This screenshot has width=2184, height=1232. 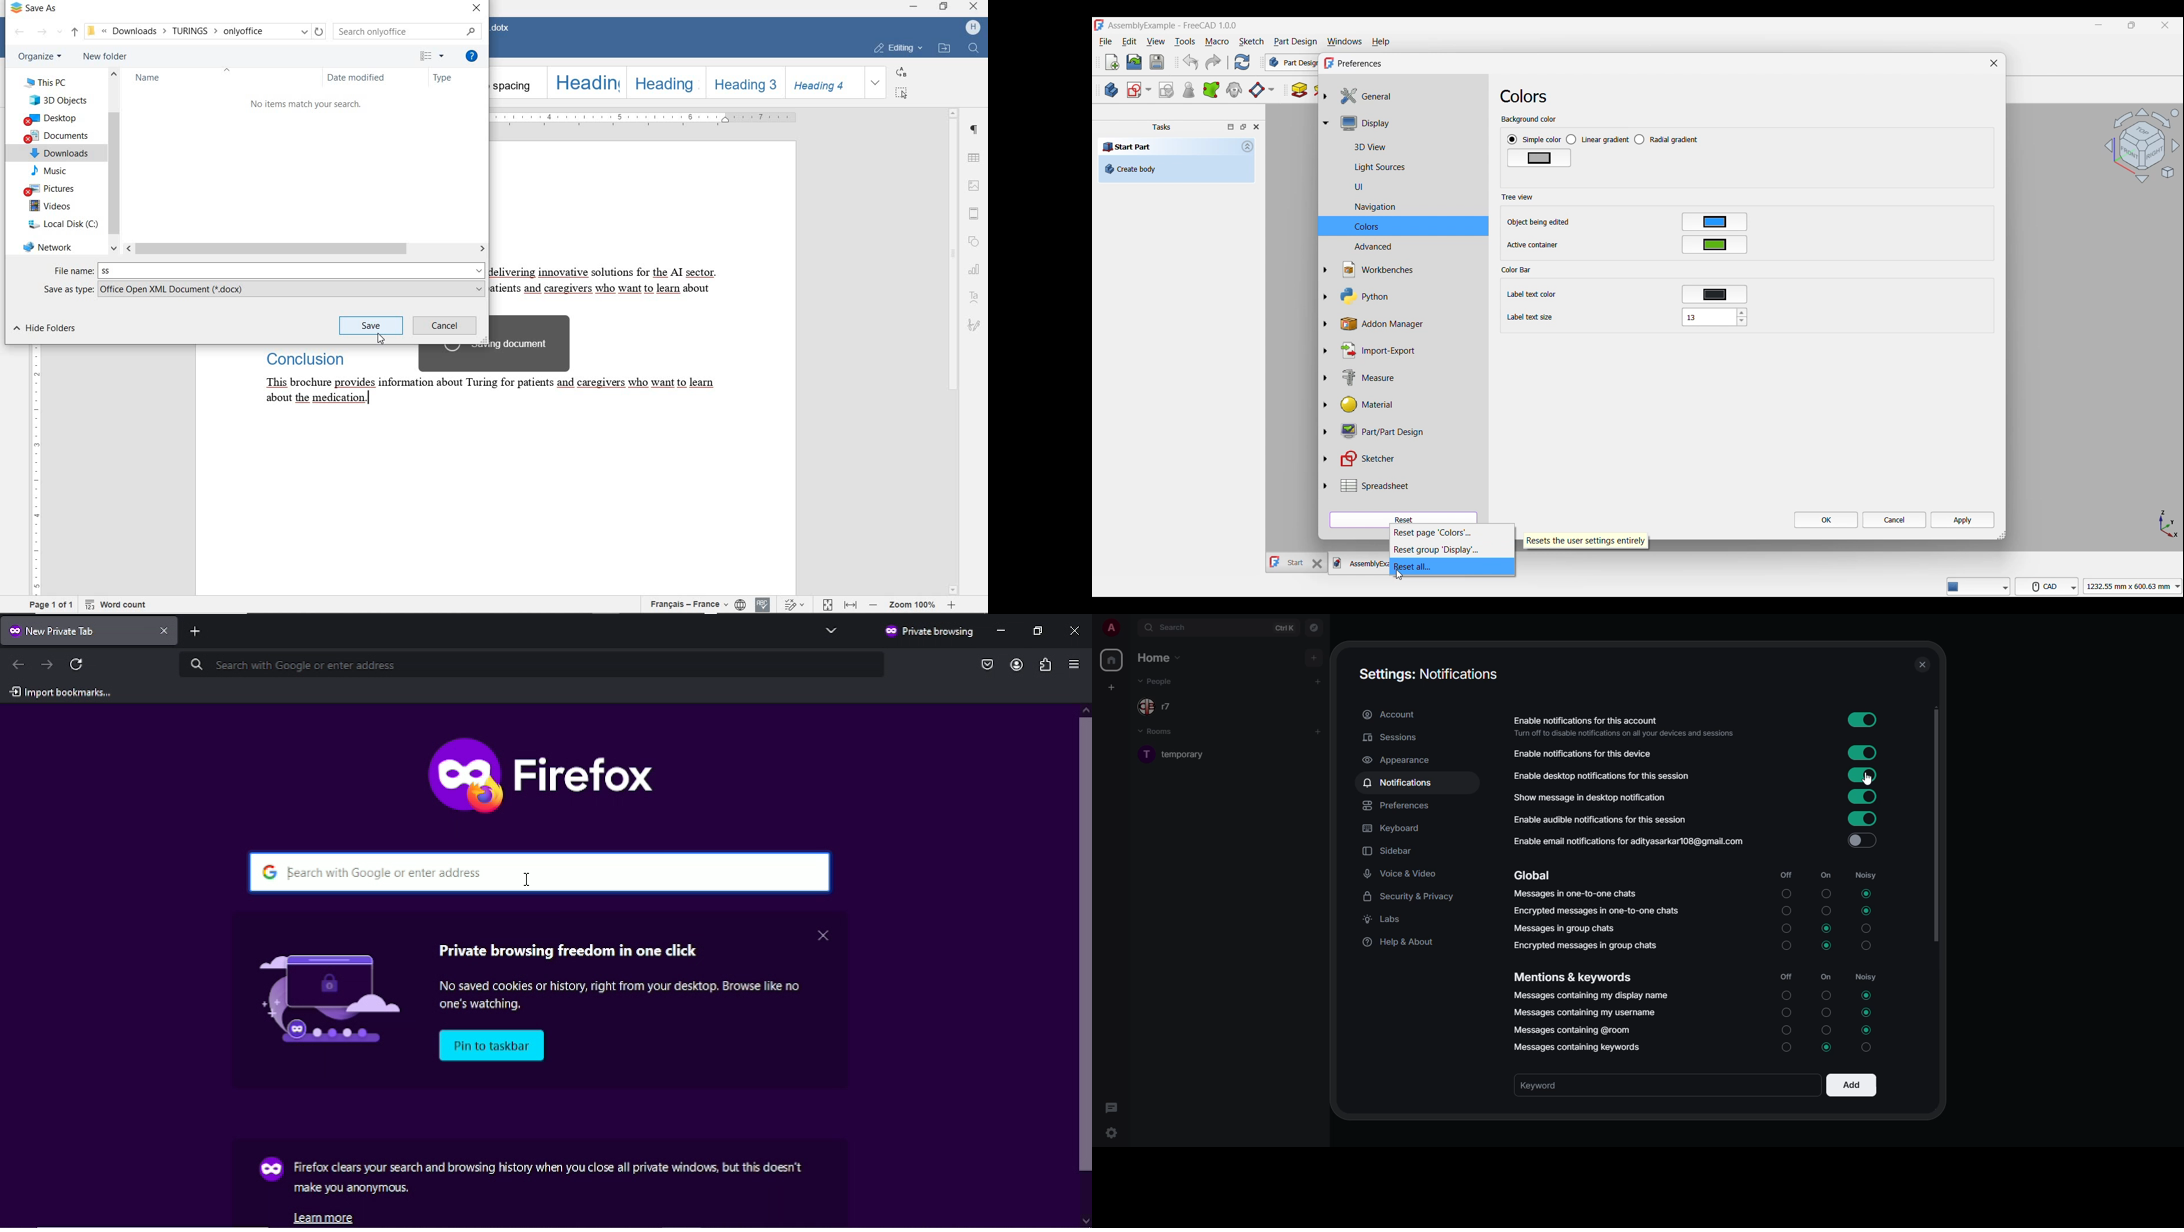 I want to click on Reset all highlighted, so click(x=1452, y=566).